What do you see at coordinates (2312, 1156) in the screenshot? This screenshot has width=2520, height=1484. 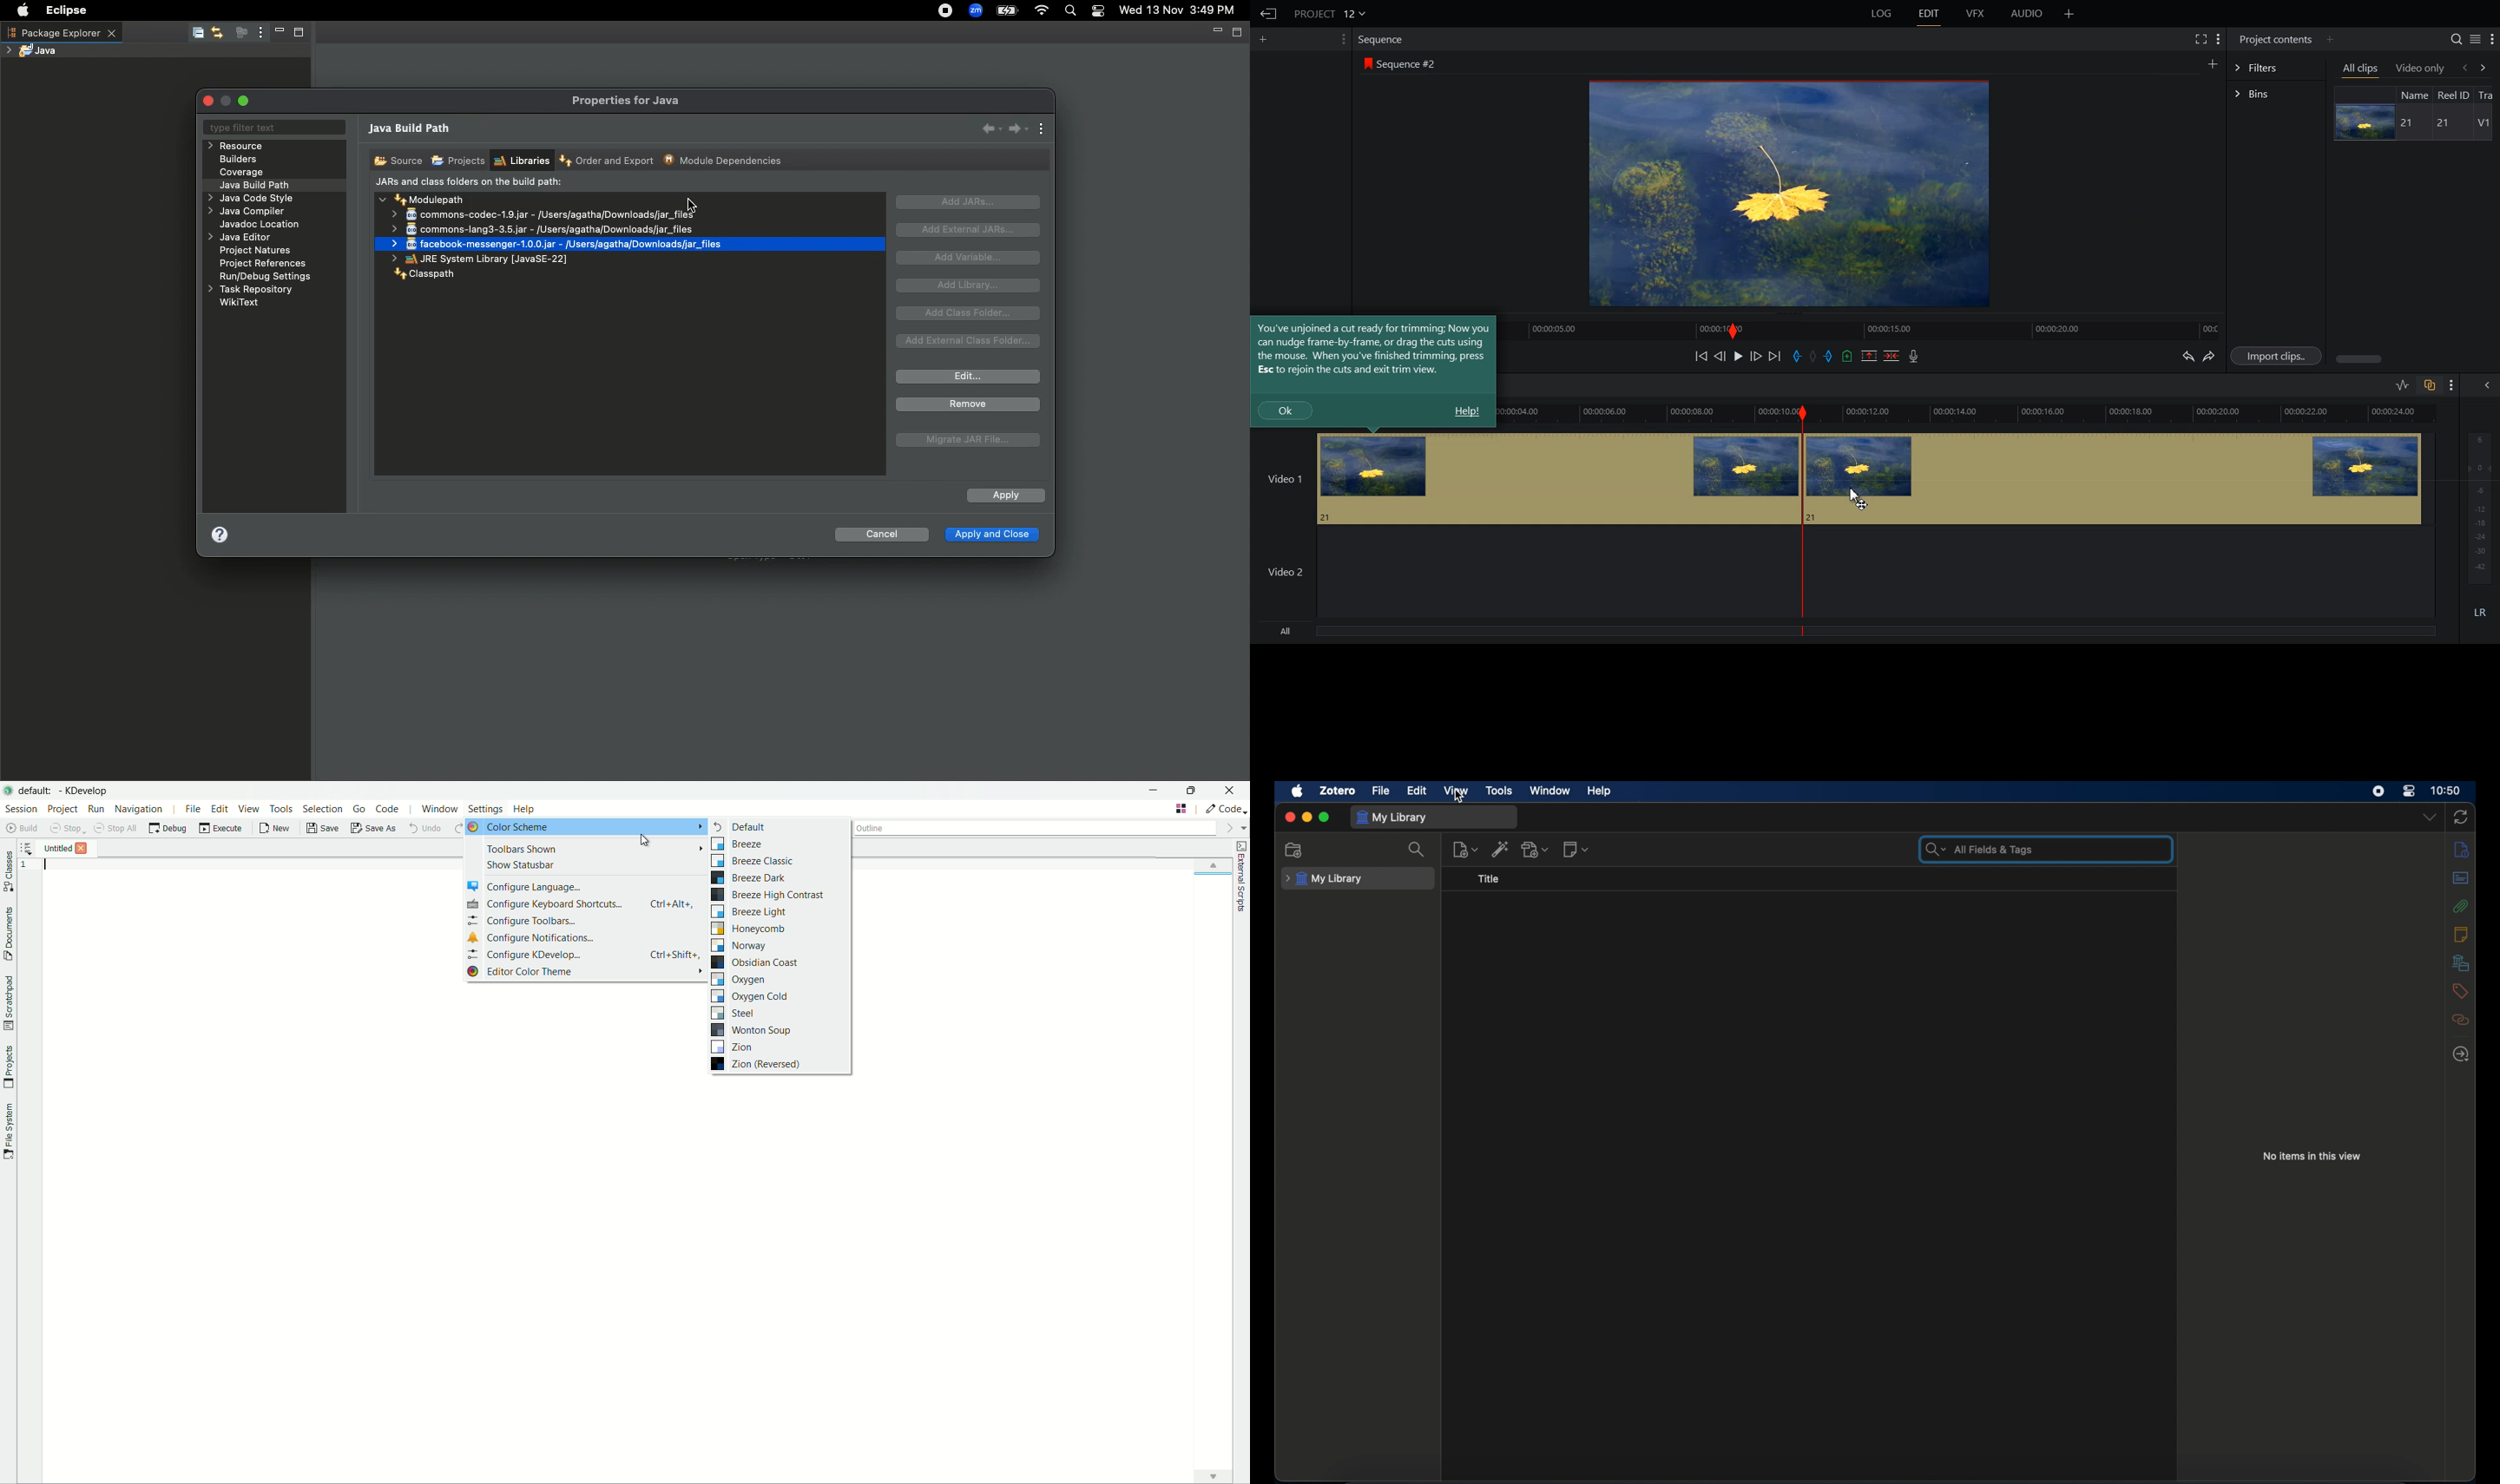 I see `no items in this view` at bounding box center [2312, 1156].